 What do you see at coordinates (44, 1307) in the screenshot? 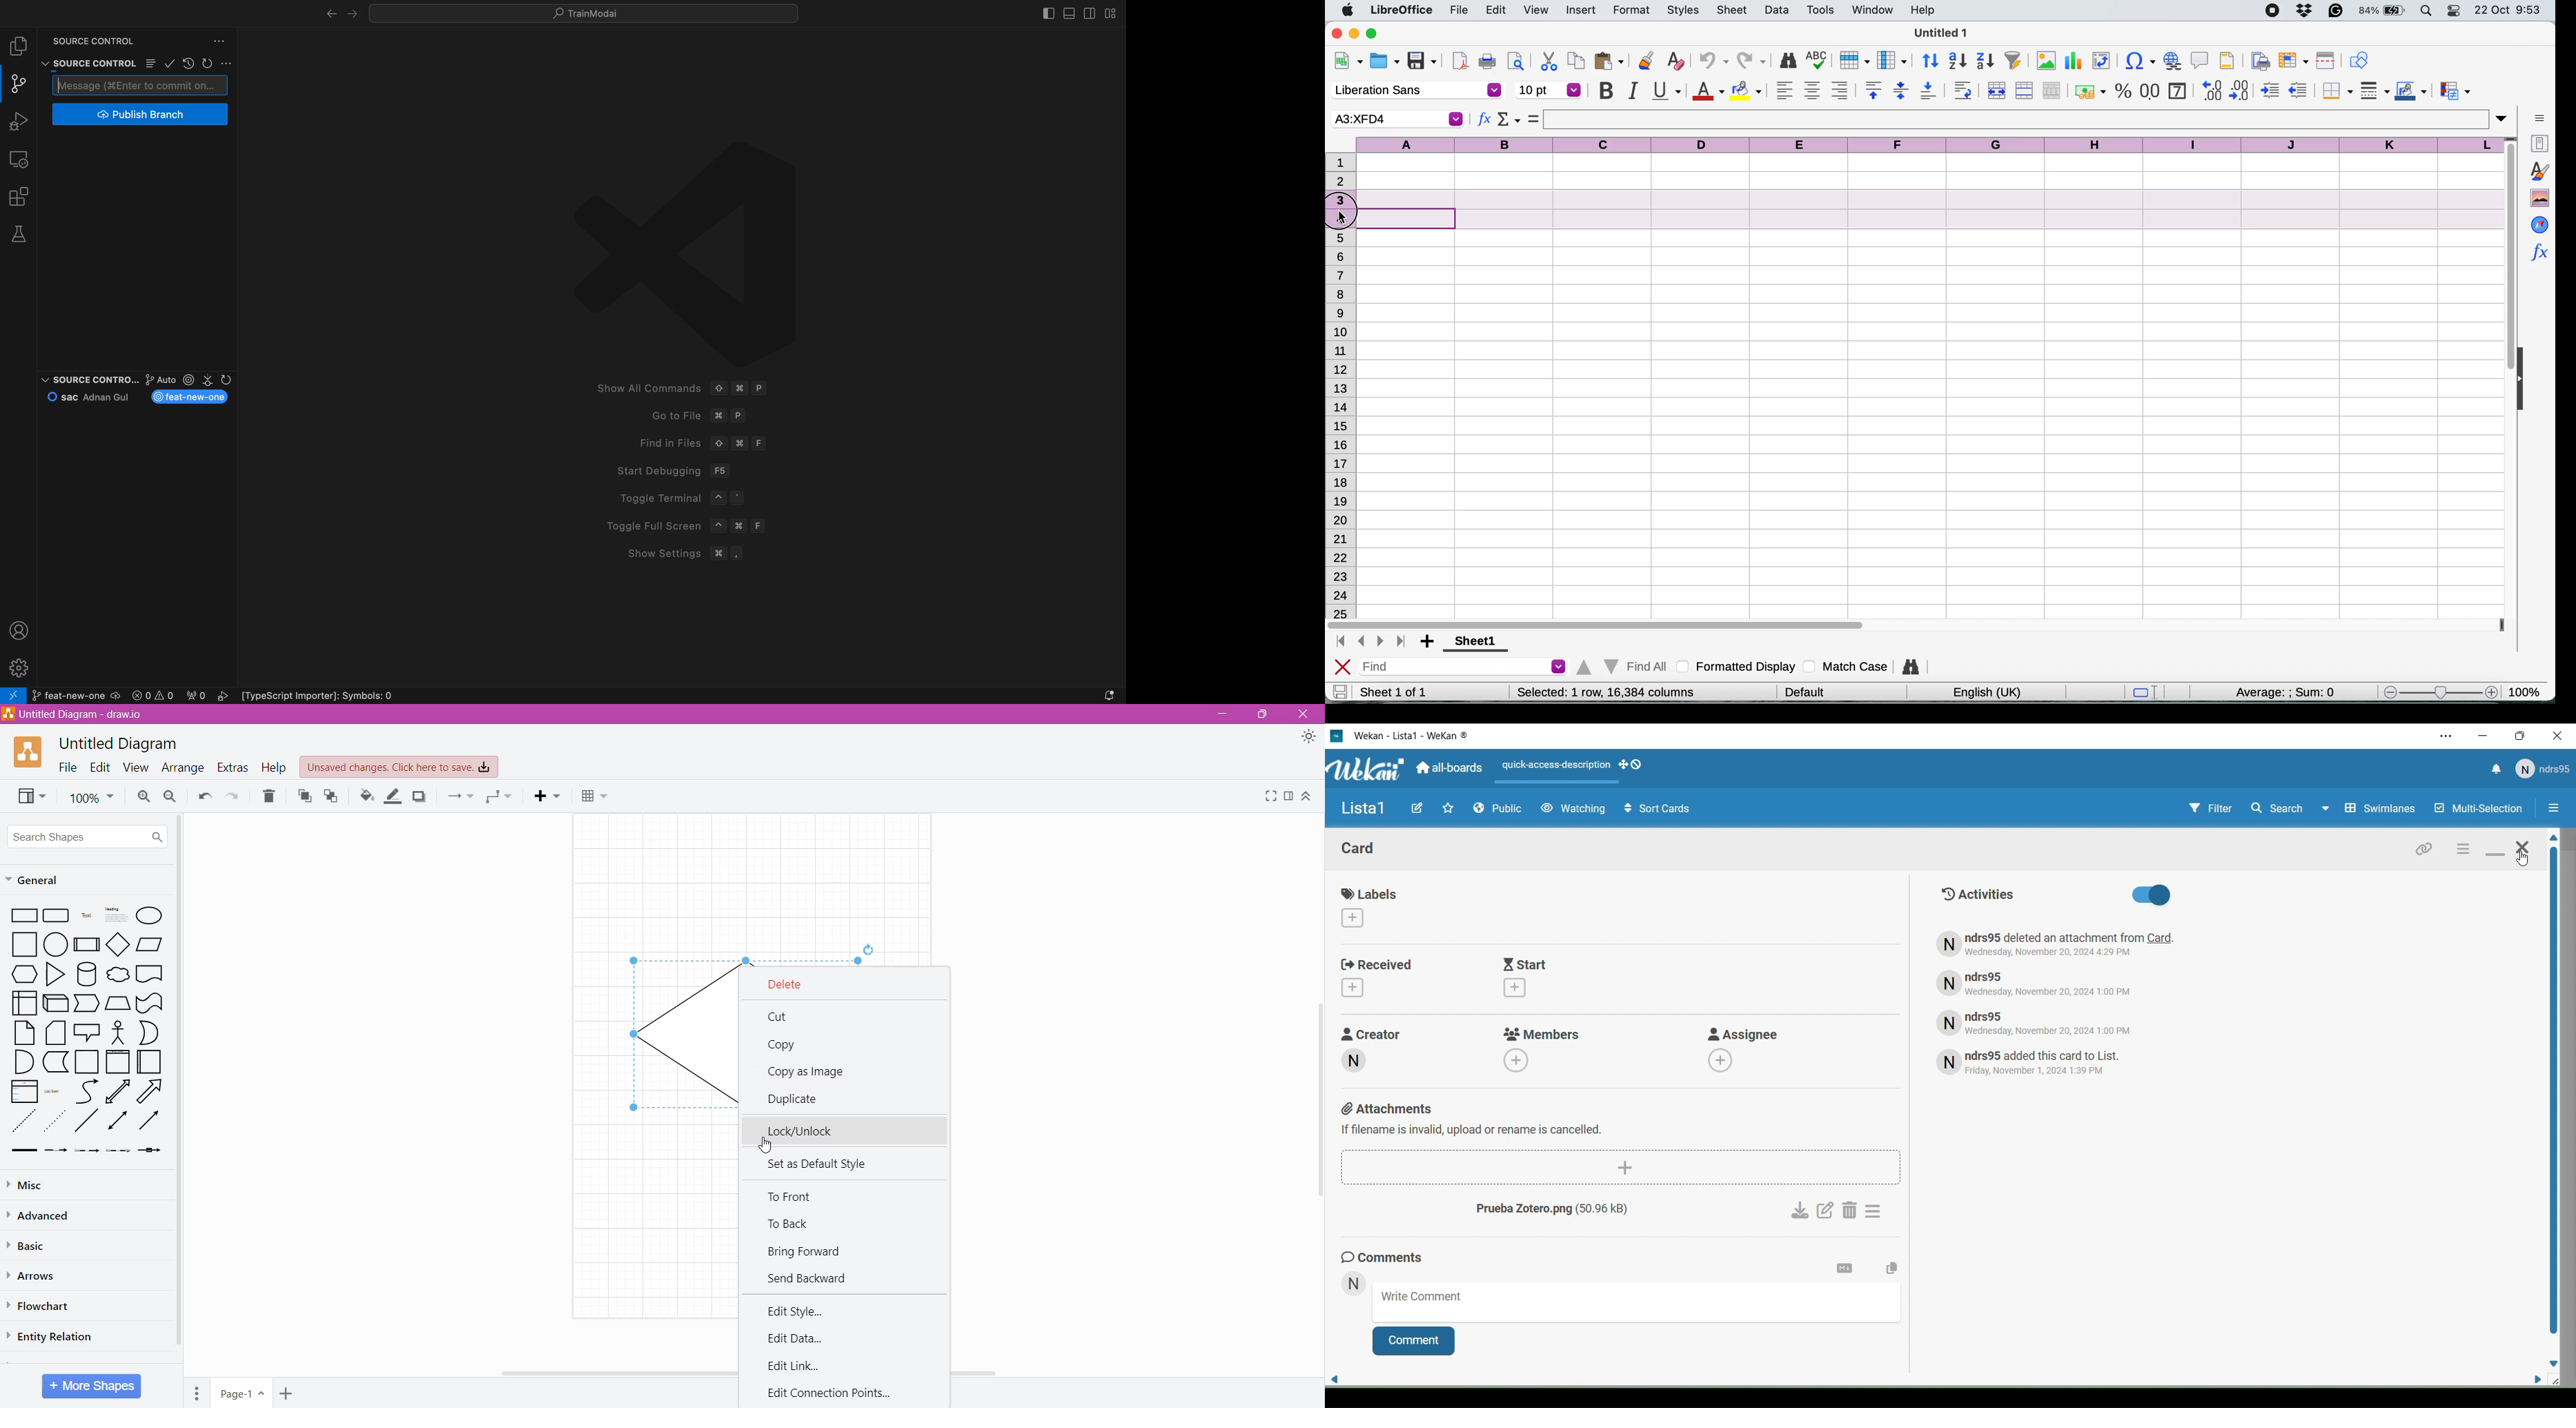
I see `Flowchart` at bounding box center [44, 1307].